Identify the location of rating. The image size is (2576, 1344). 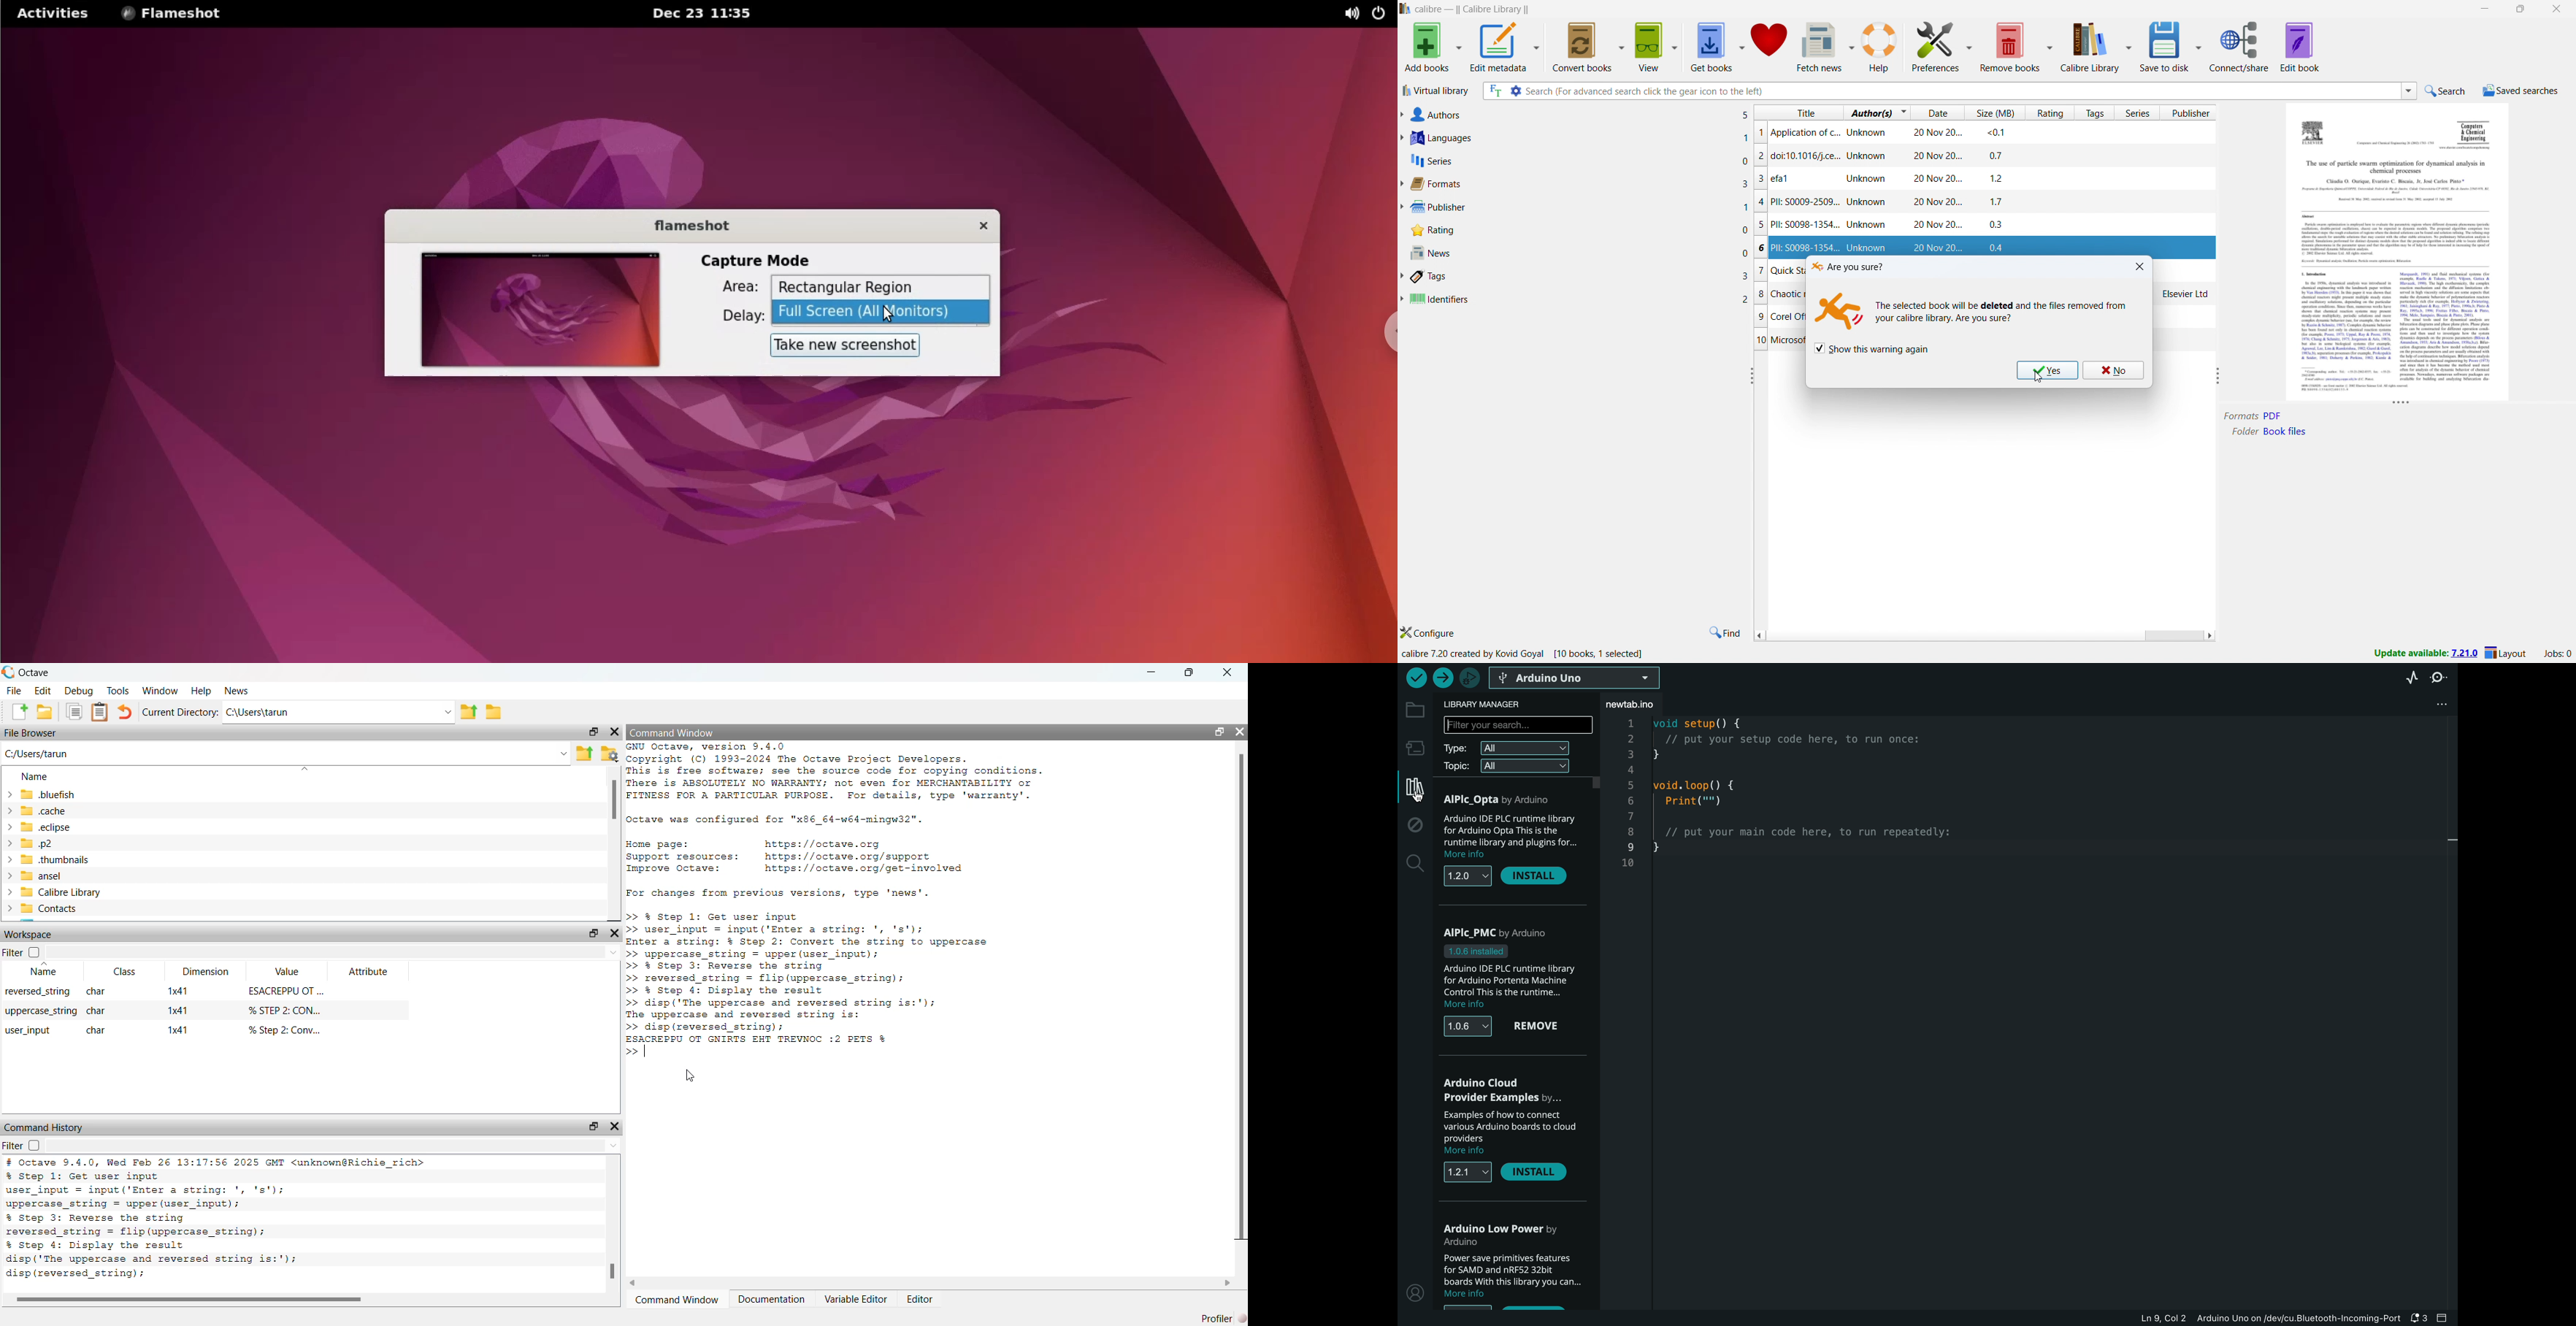
(1579, 230).